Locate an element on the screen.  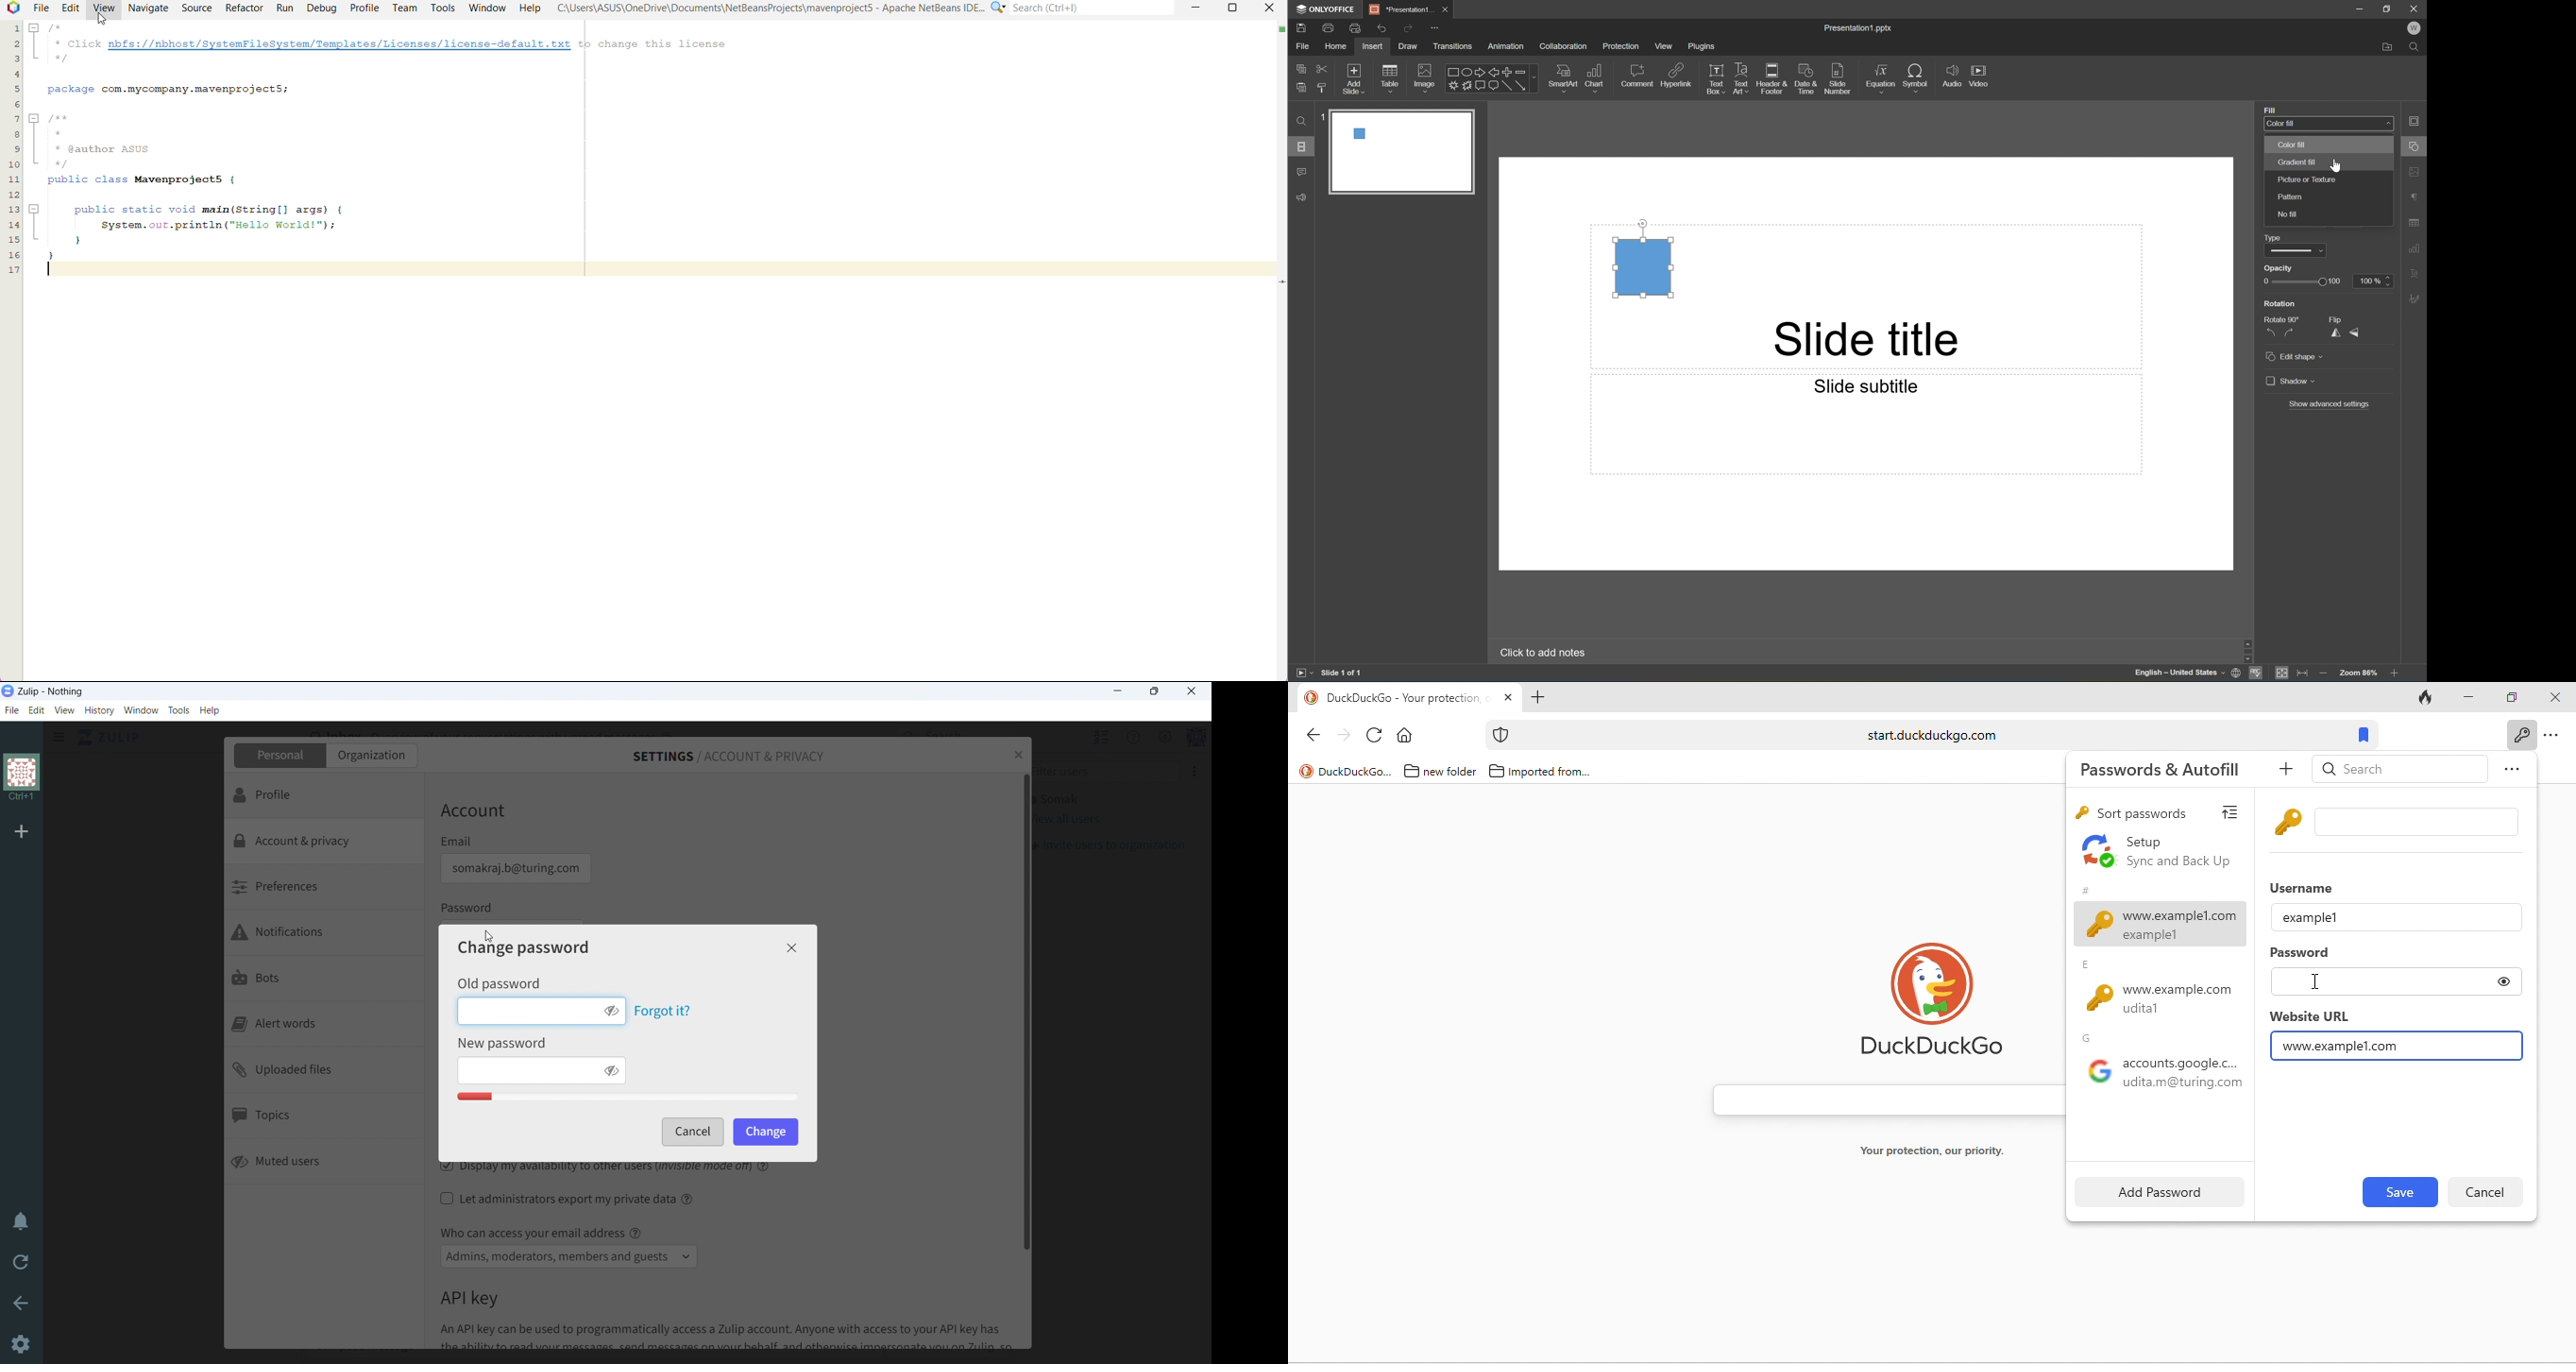
Password is located at coordinates (468, 907).